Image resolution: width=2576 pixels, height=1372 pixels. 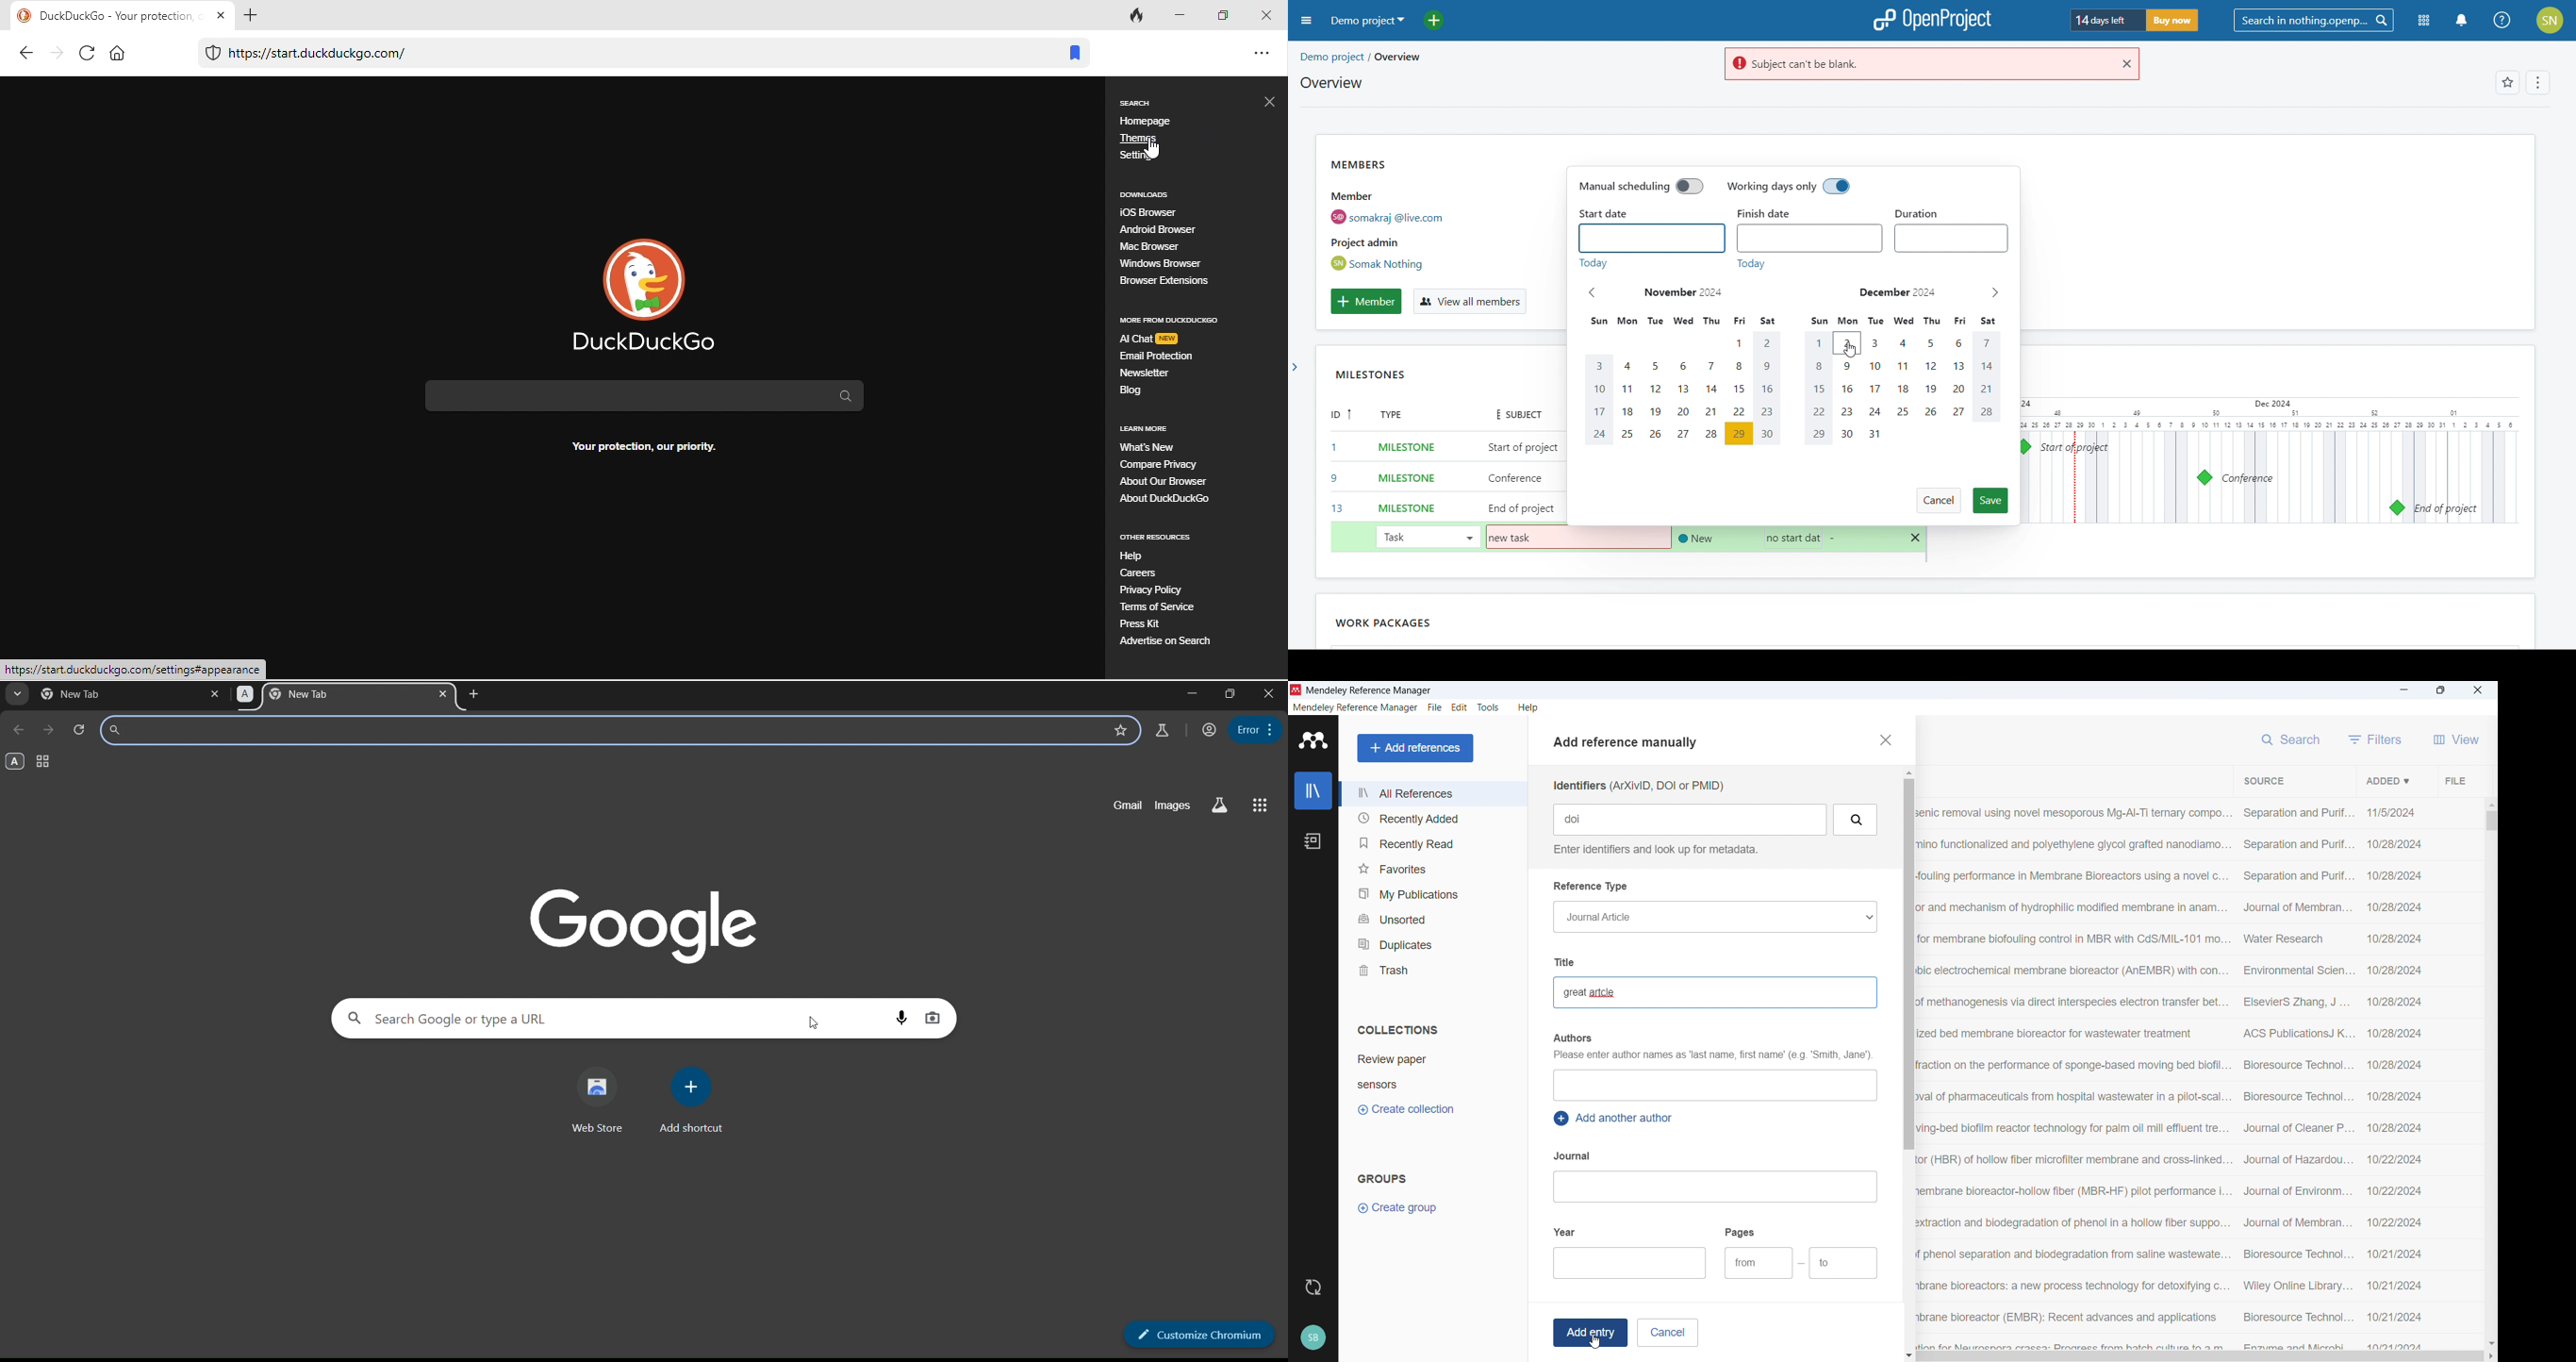 What do you see at coordinates (476, 694) in the screenshot?
I see `new tab` at bounding box center [476, 694].